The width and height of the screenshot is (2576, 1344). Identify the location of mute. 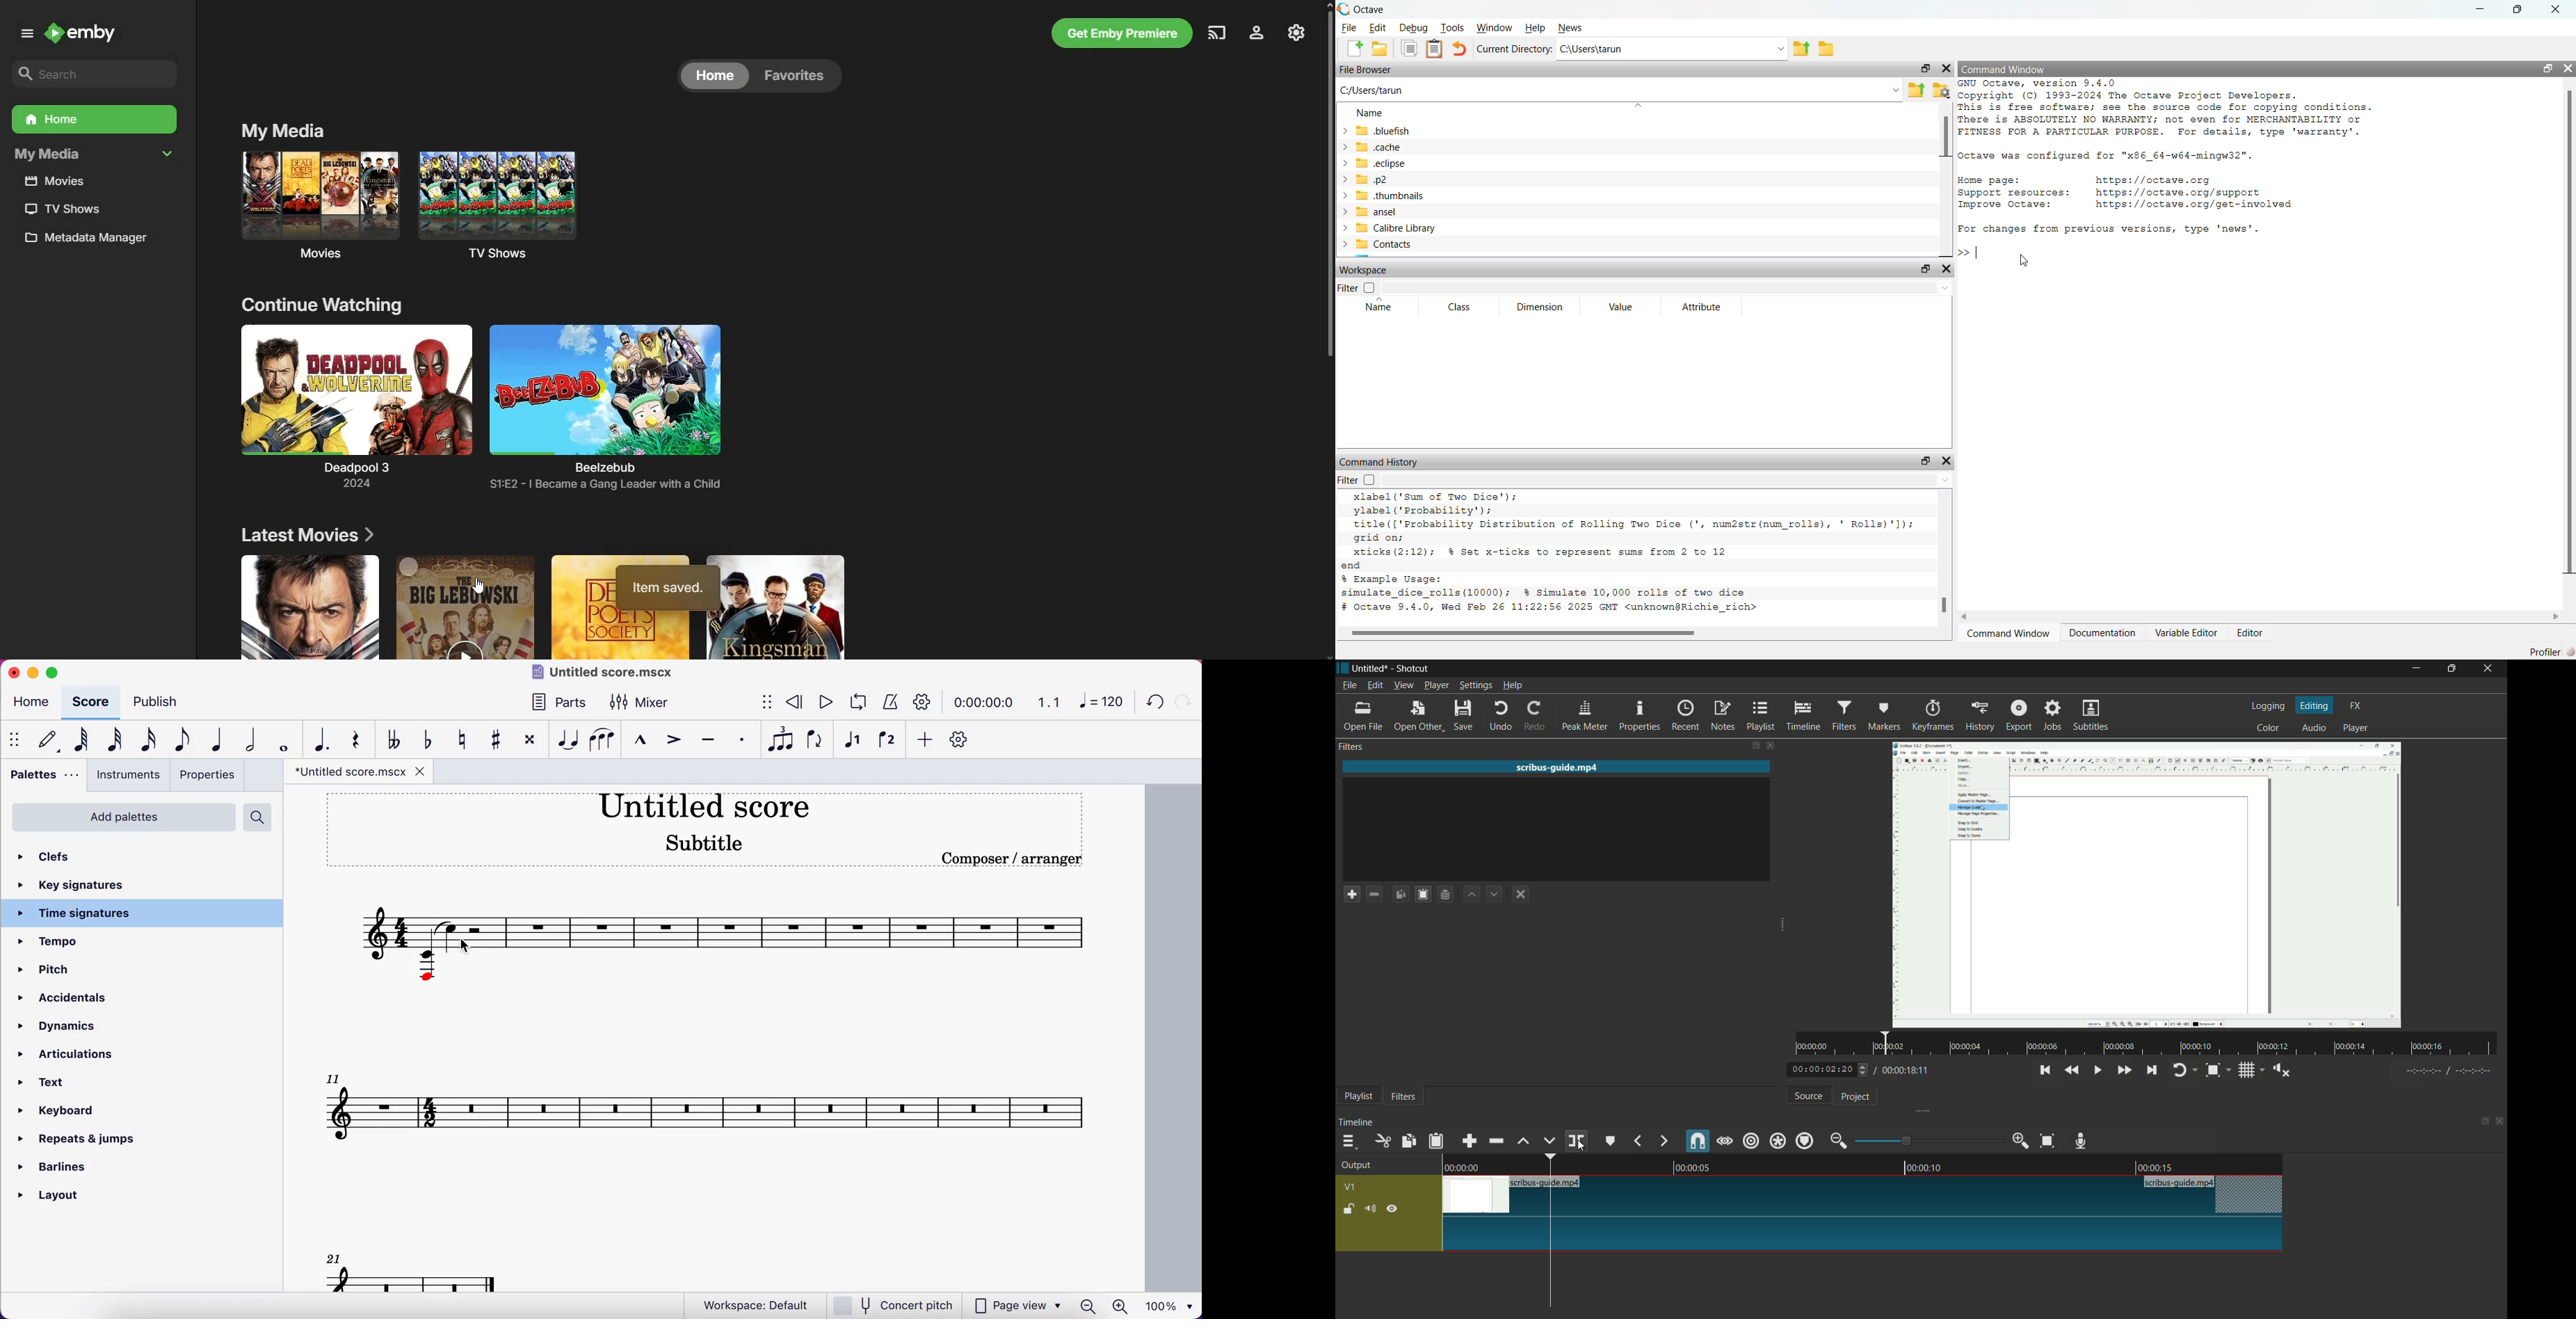
(1371, 1208).